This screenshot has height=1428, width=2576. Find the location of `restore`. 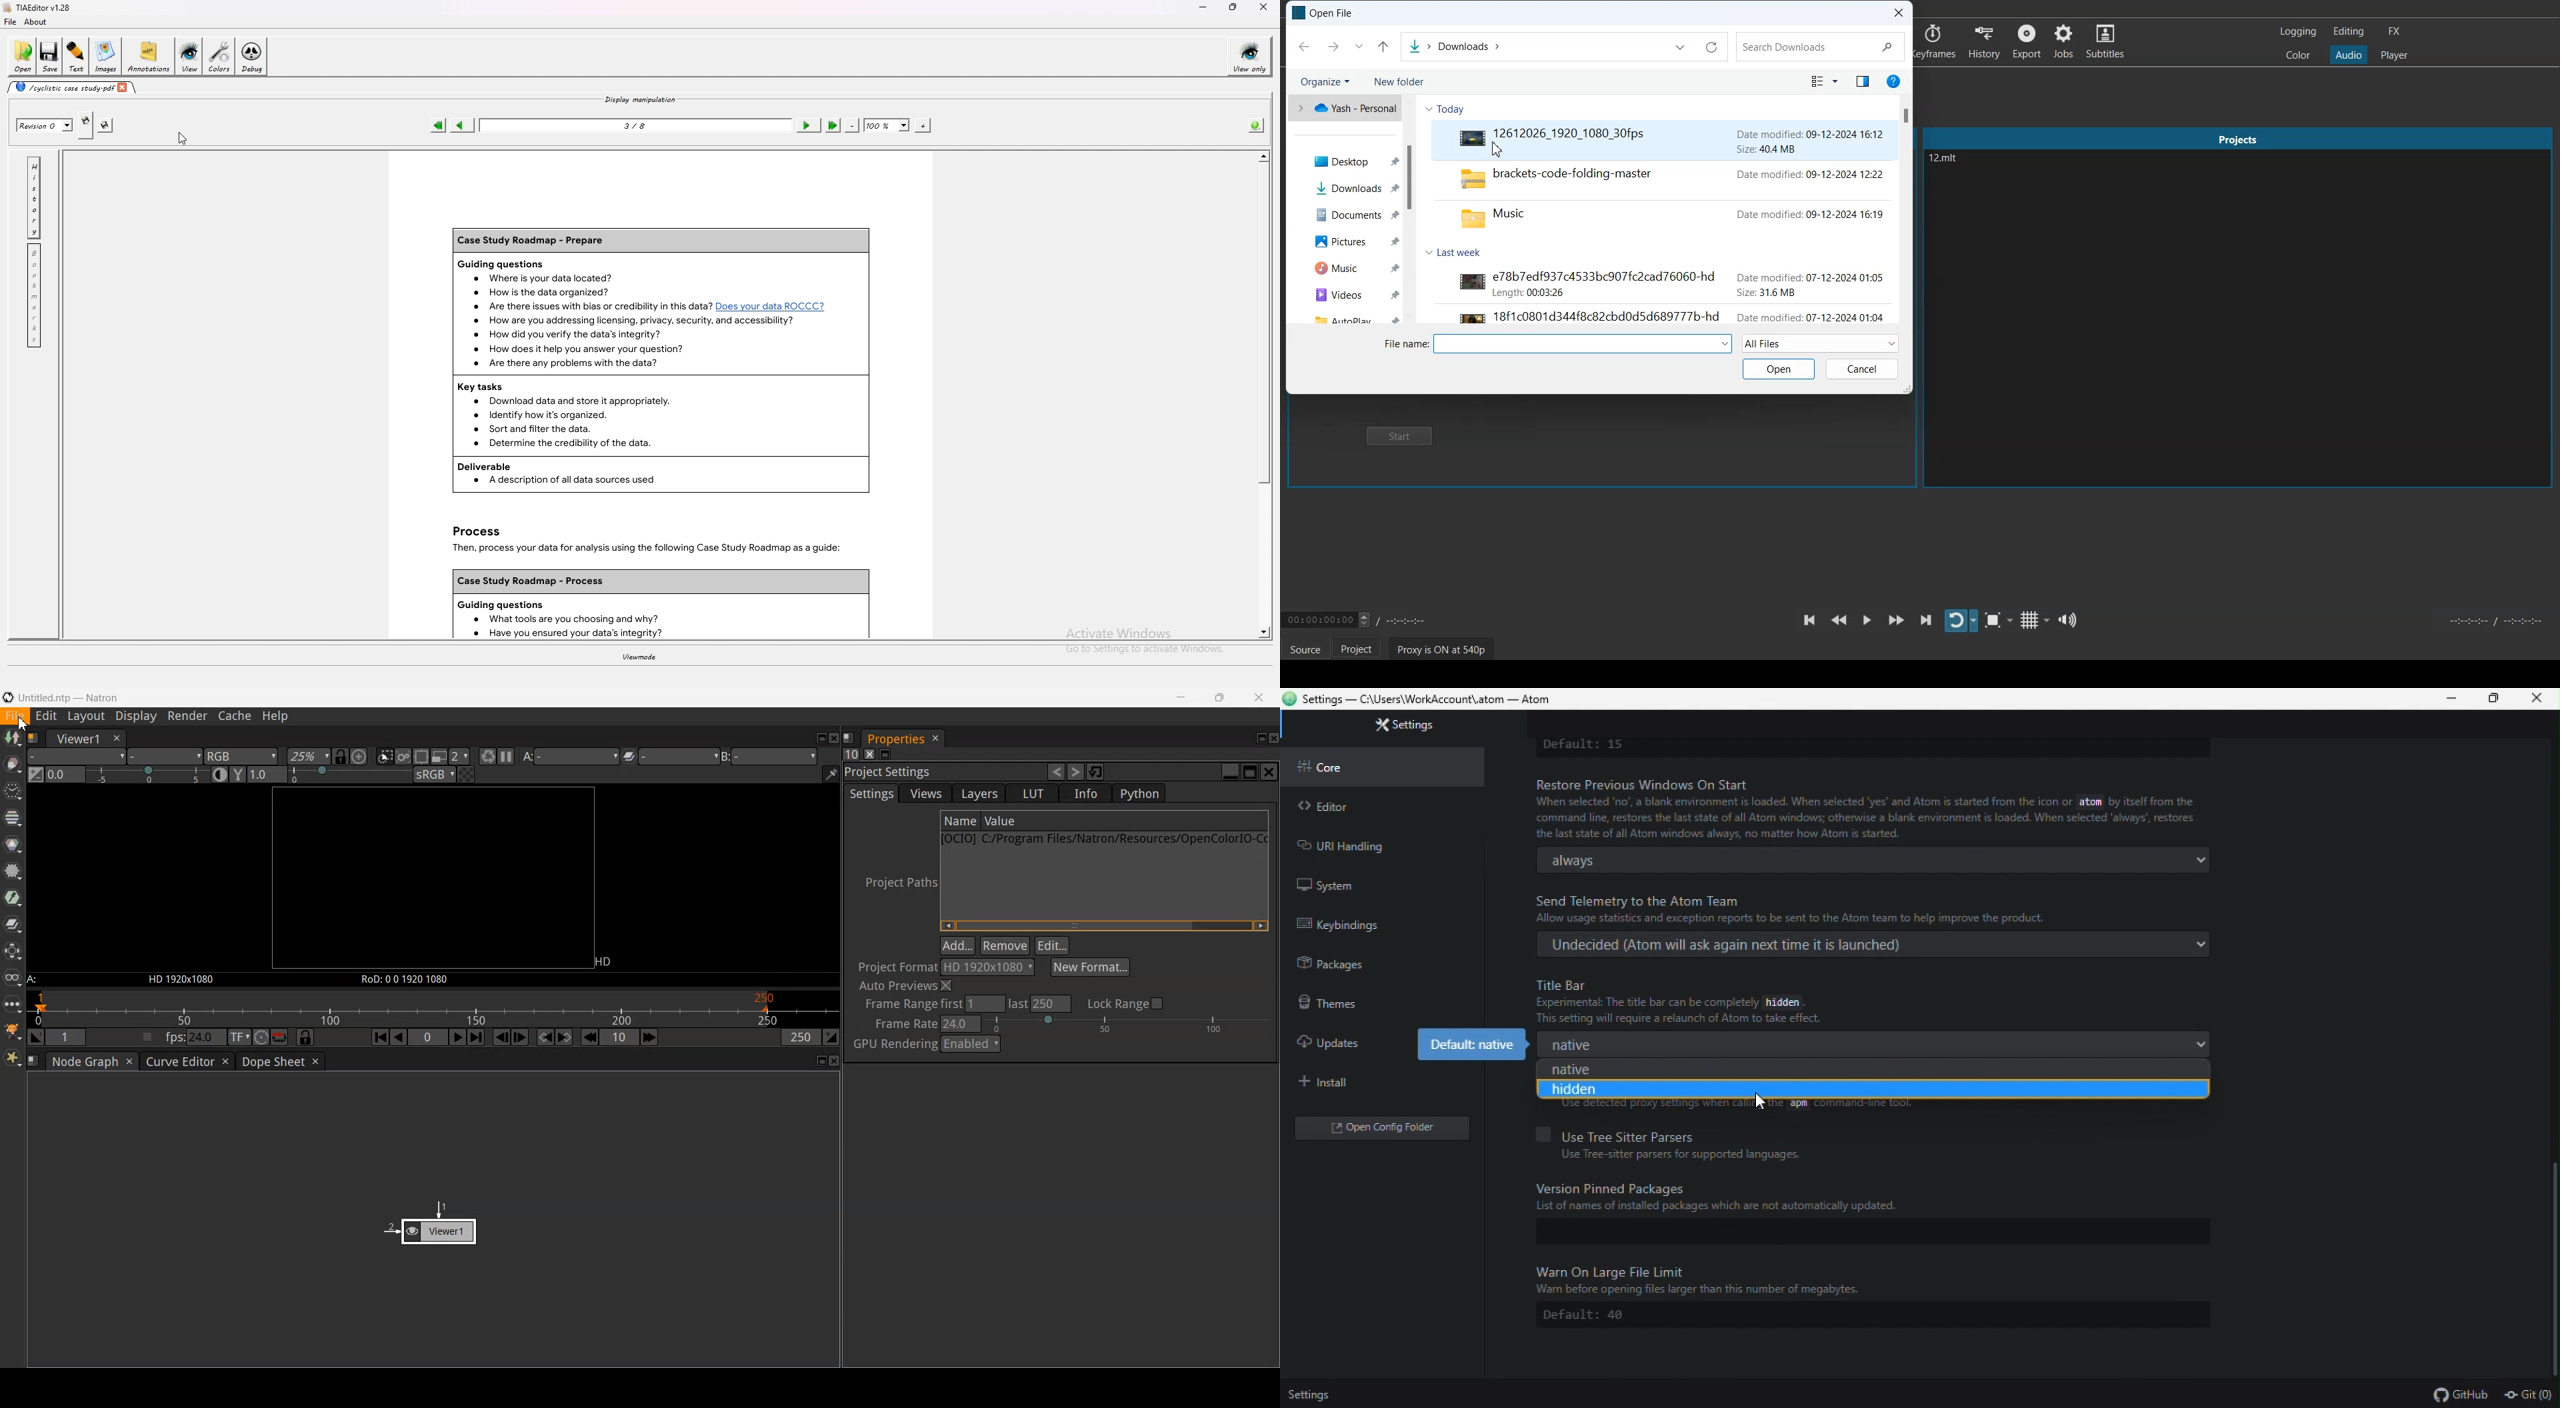

restore is located at coordinates (2495, 699).